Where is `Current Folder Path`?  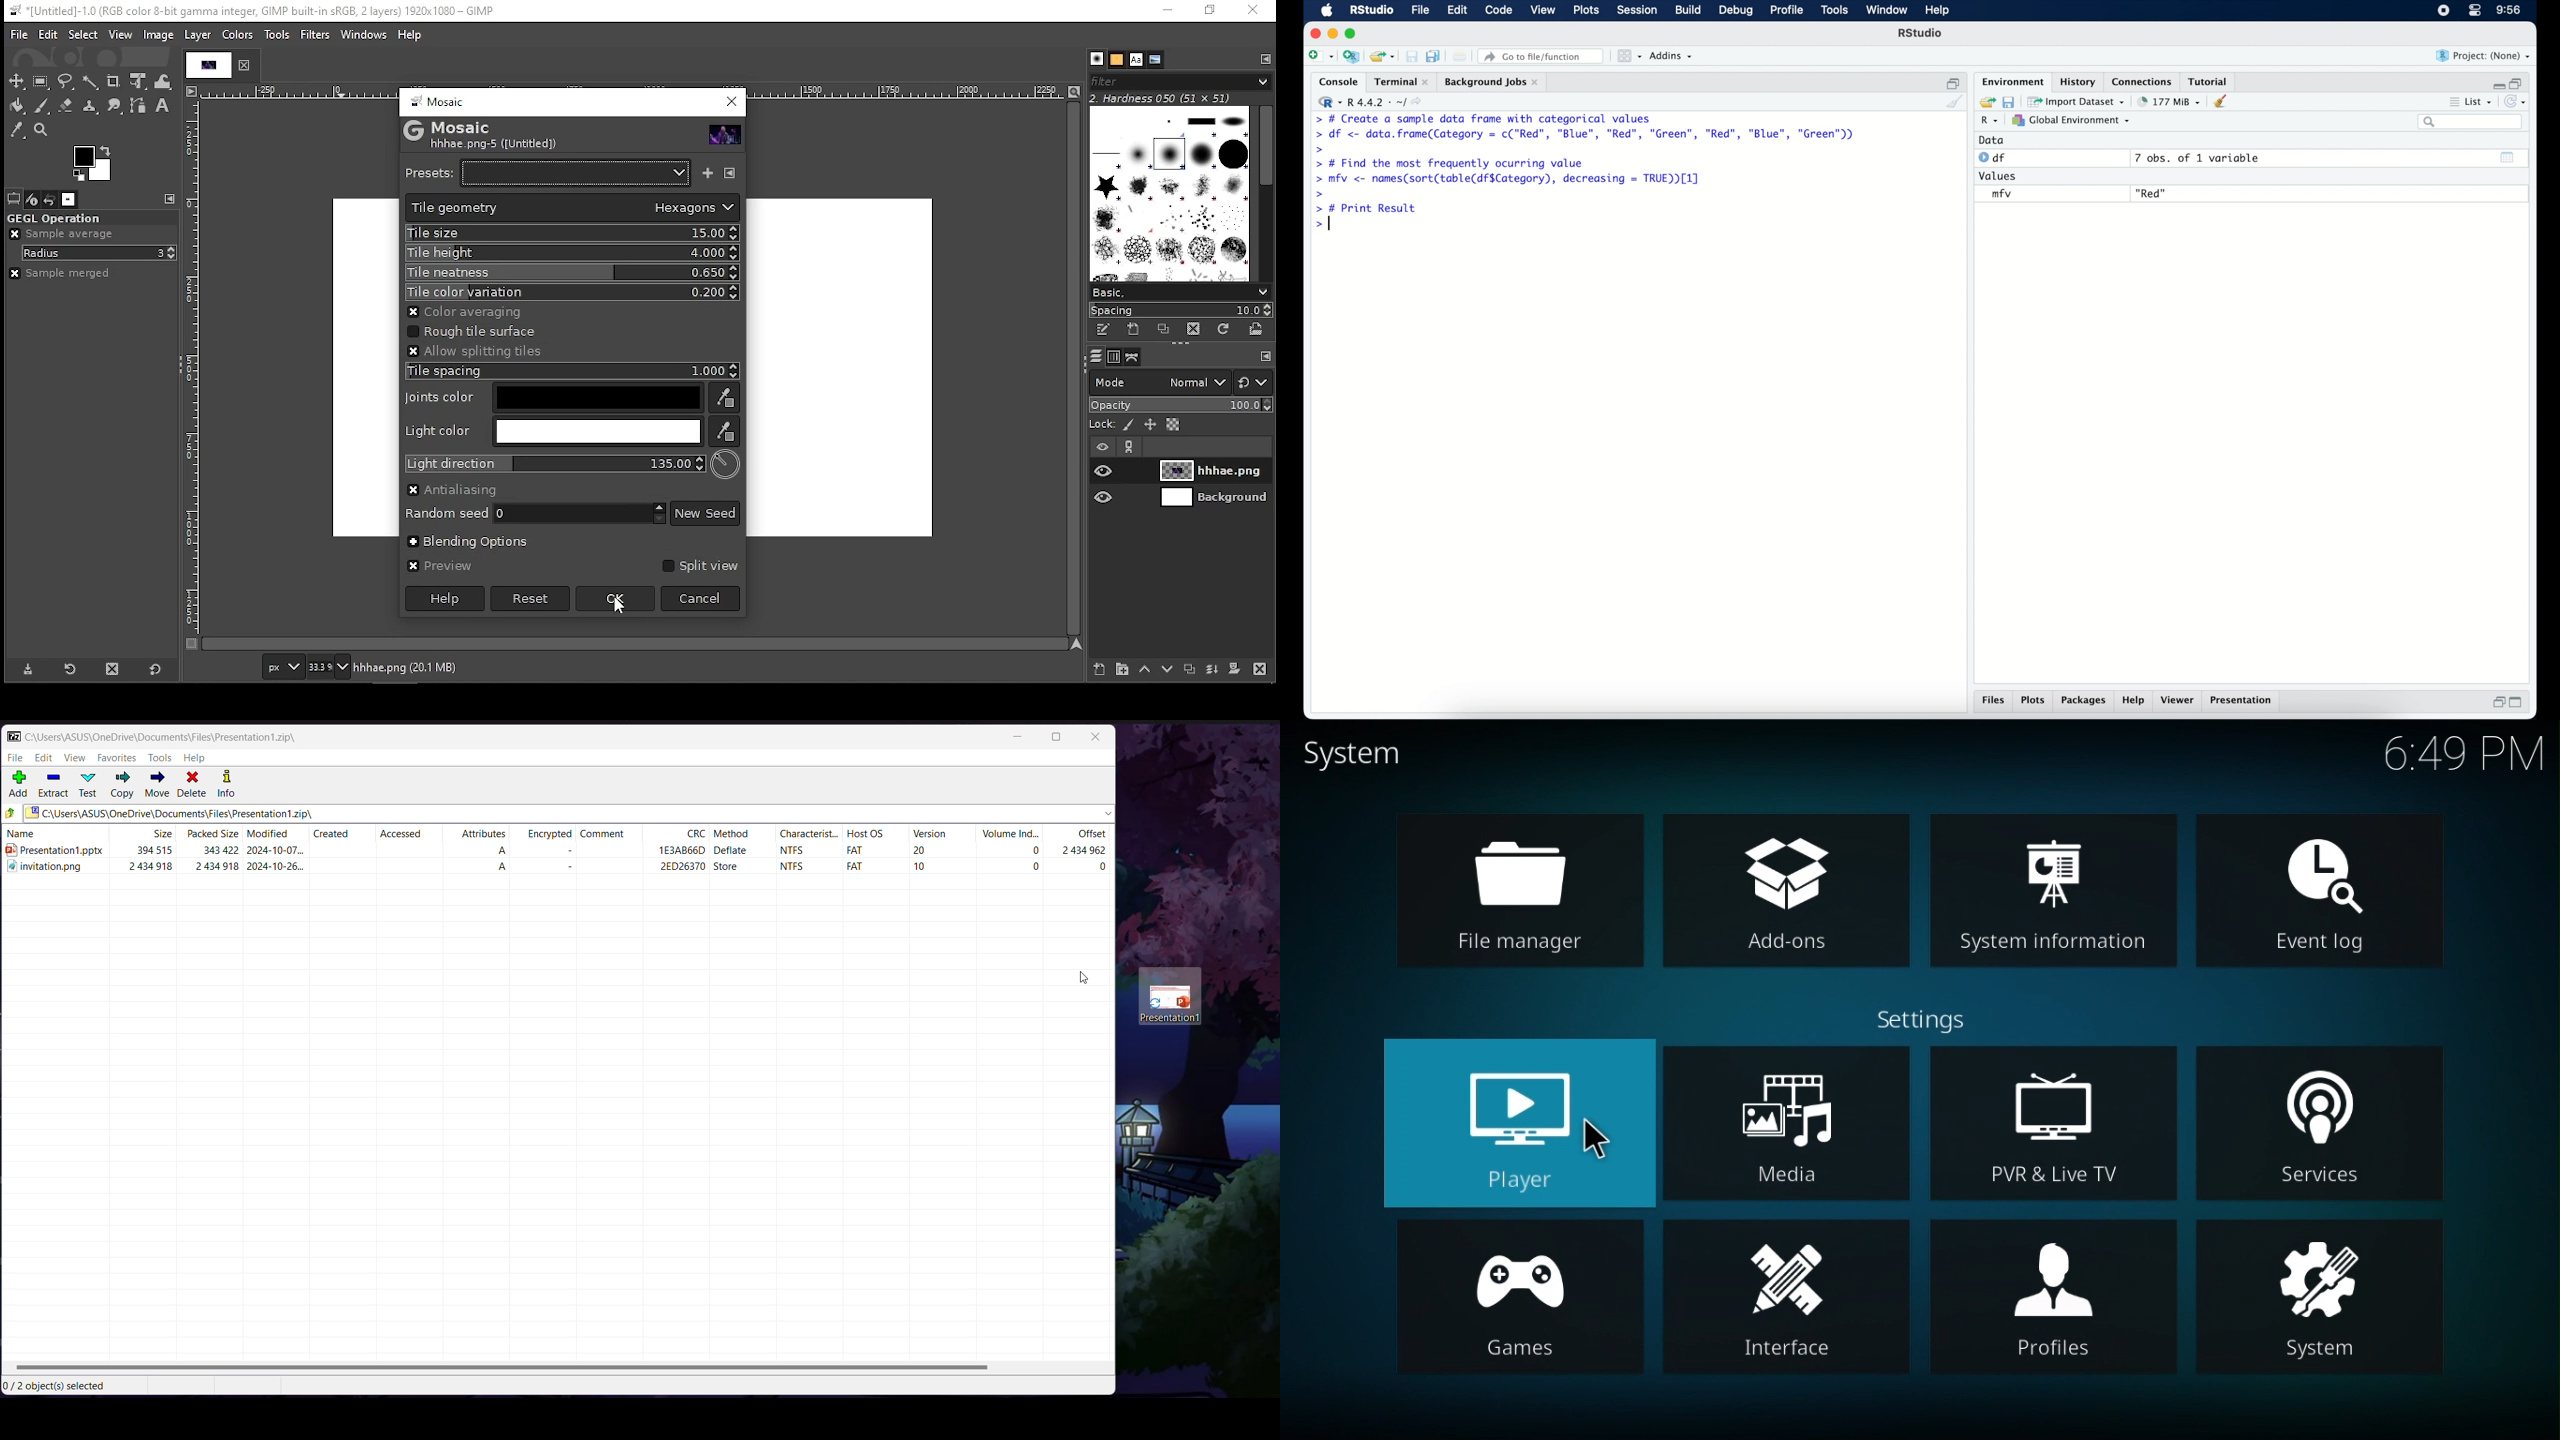 Current Folder Path is located at coordinates (163, 737).